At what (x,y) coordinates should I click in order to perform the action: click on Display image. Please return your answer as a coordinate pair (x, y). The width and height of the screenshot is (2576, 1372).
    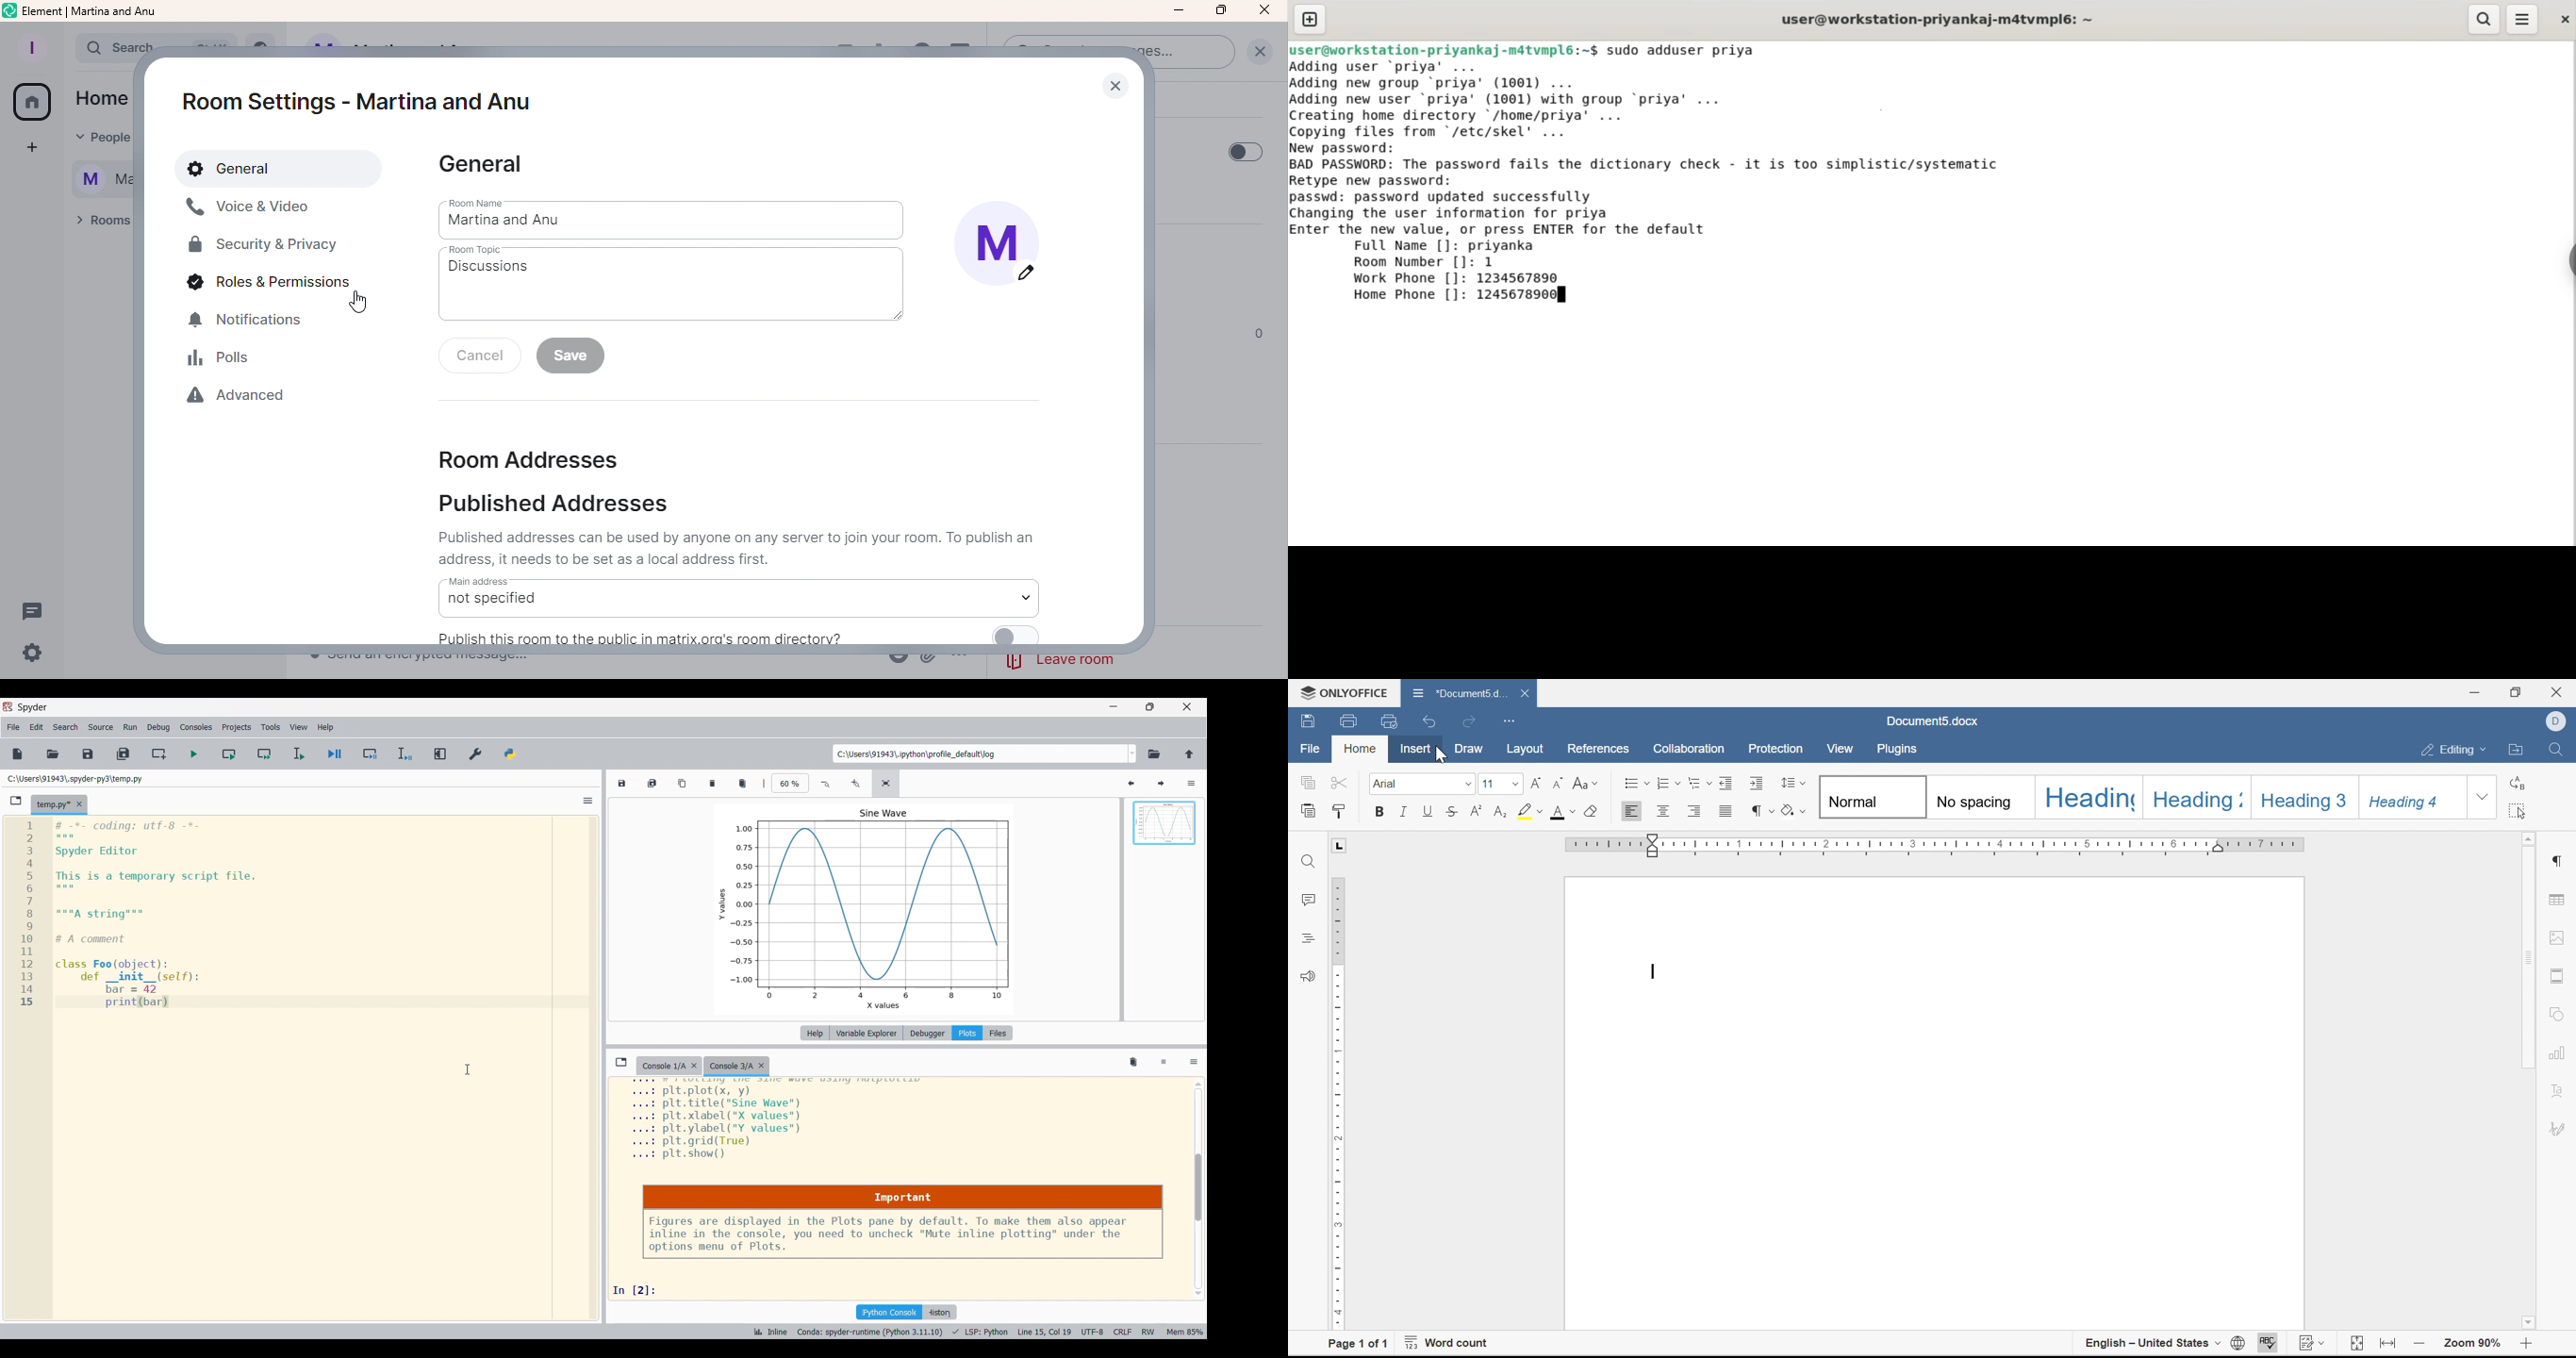
    Looking at the image, I should click on (1001, 243).